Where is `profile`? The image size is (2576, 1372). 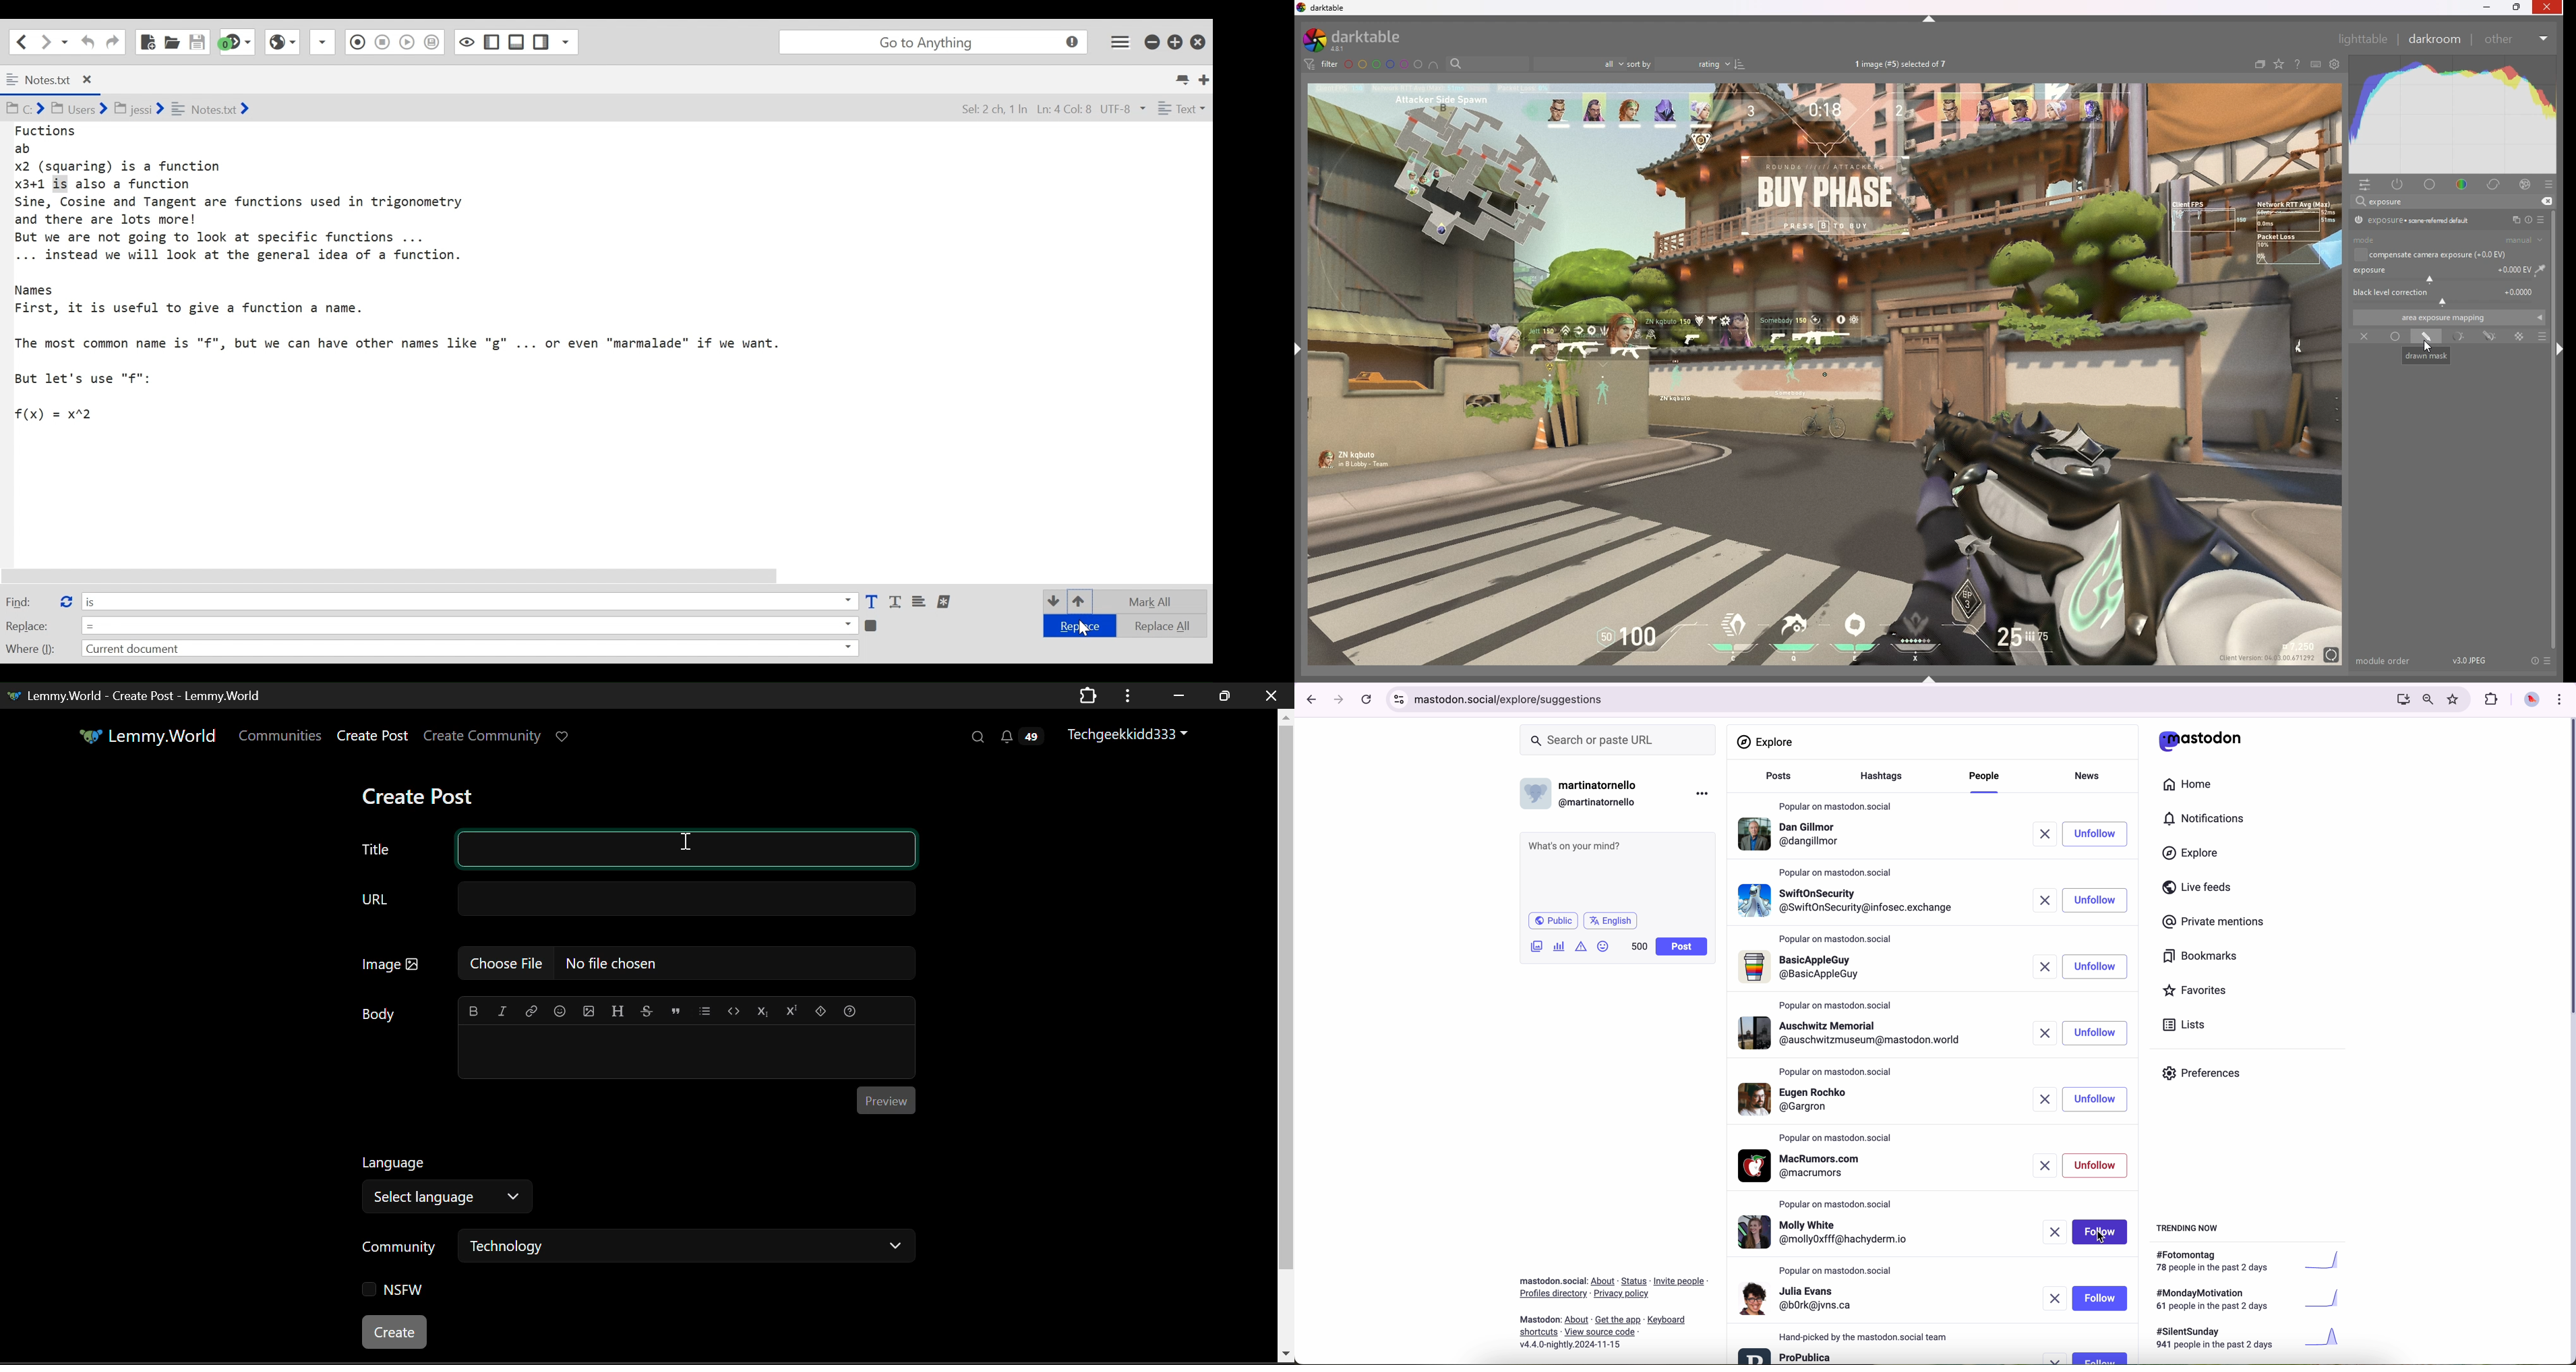
profile is located at coordinates (1806, 1098).